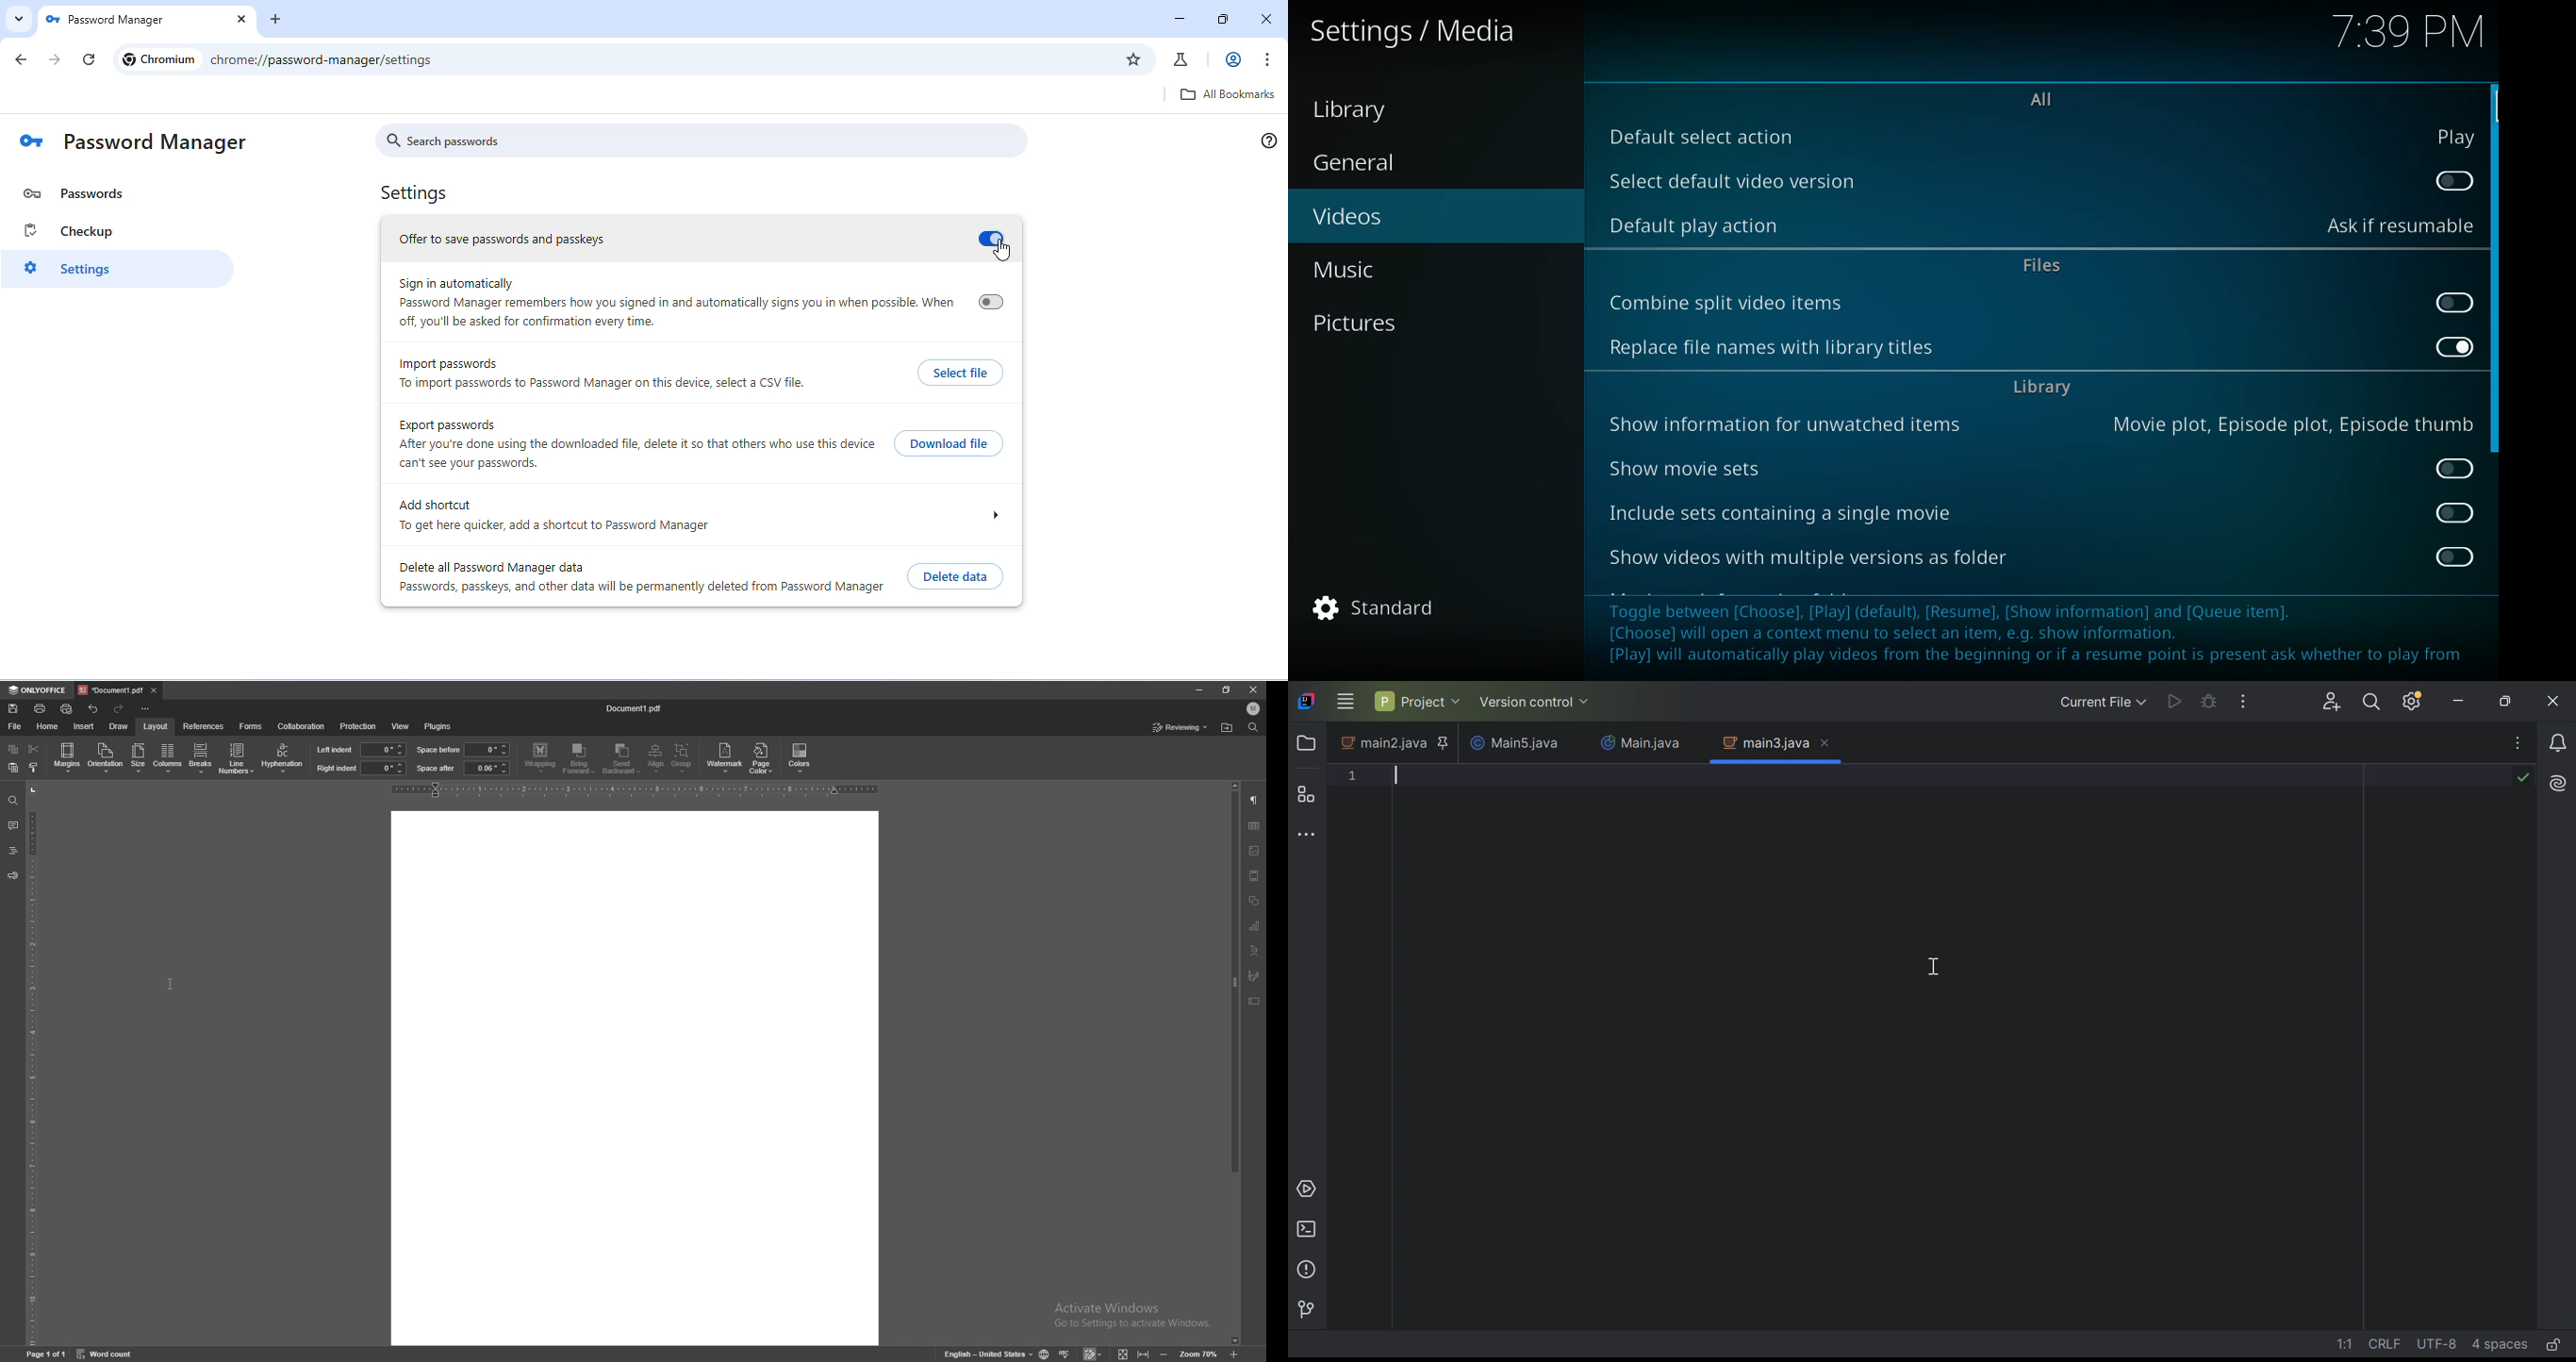  I want to click on signature, so click(1253, 975).